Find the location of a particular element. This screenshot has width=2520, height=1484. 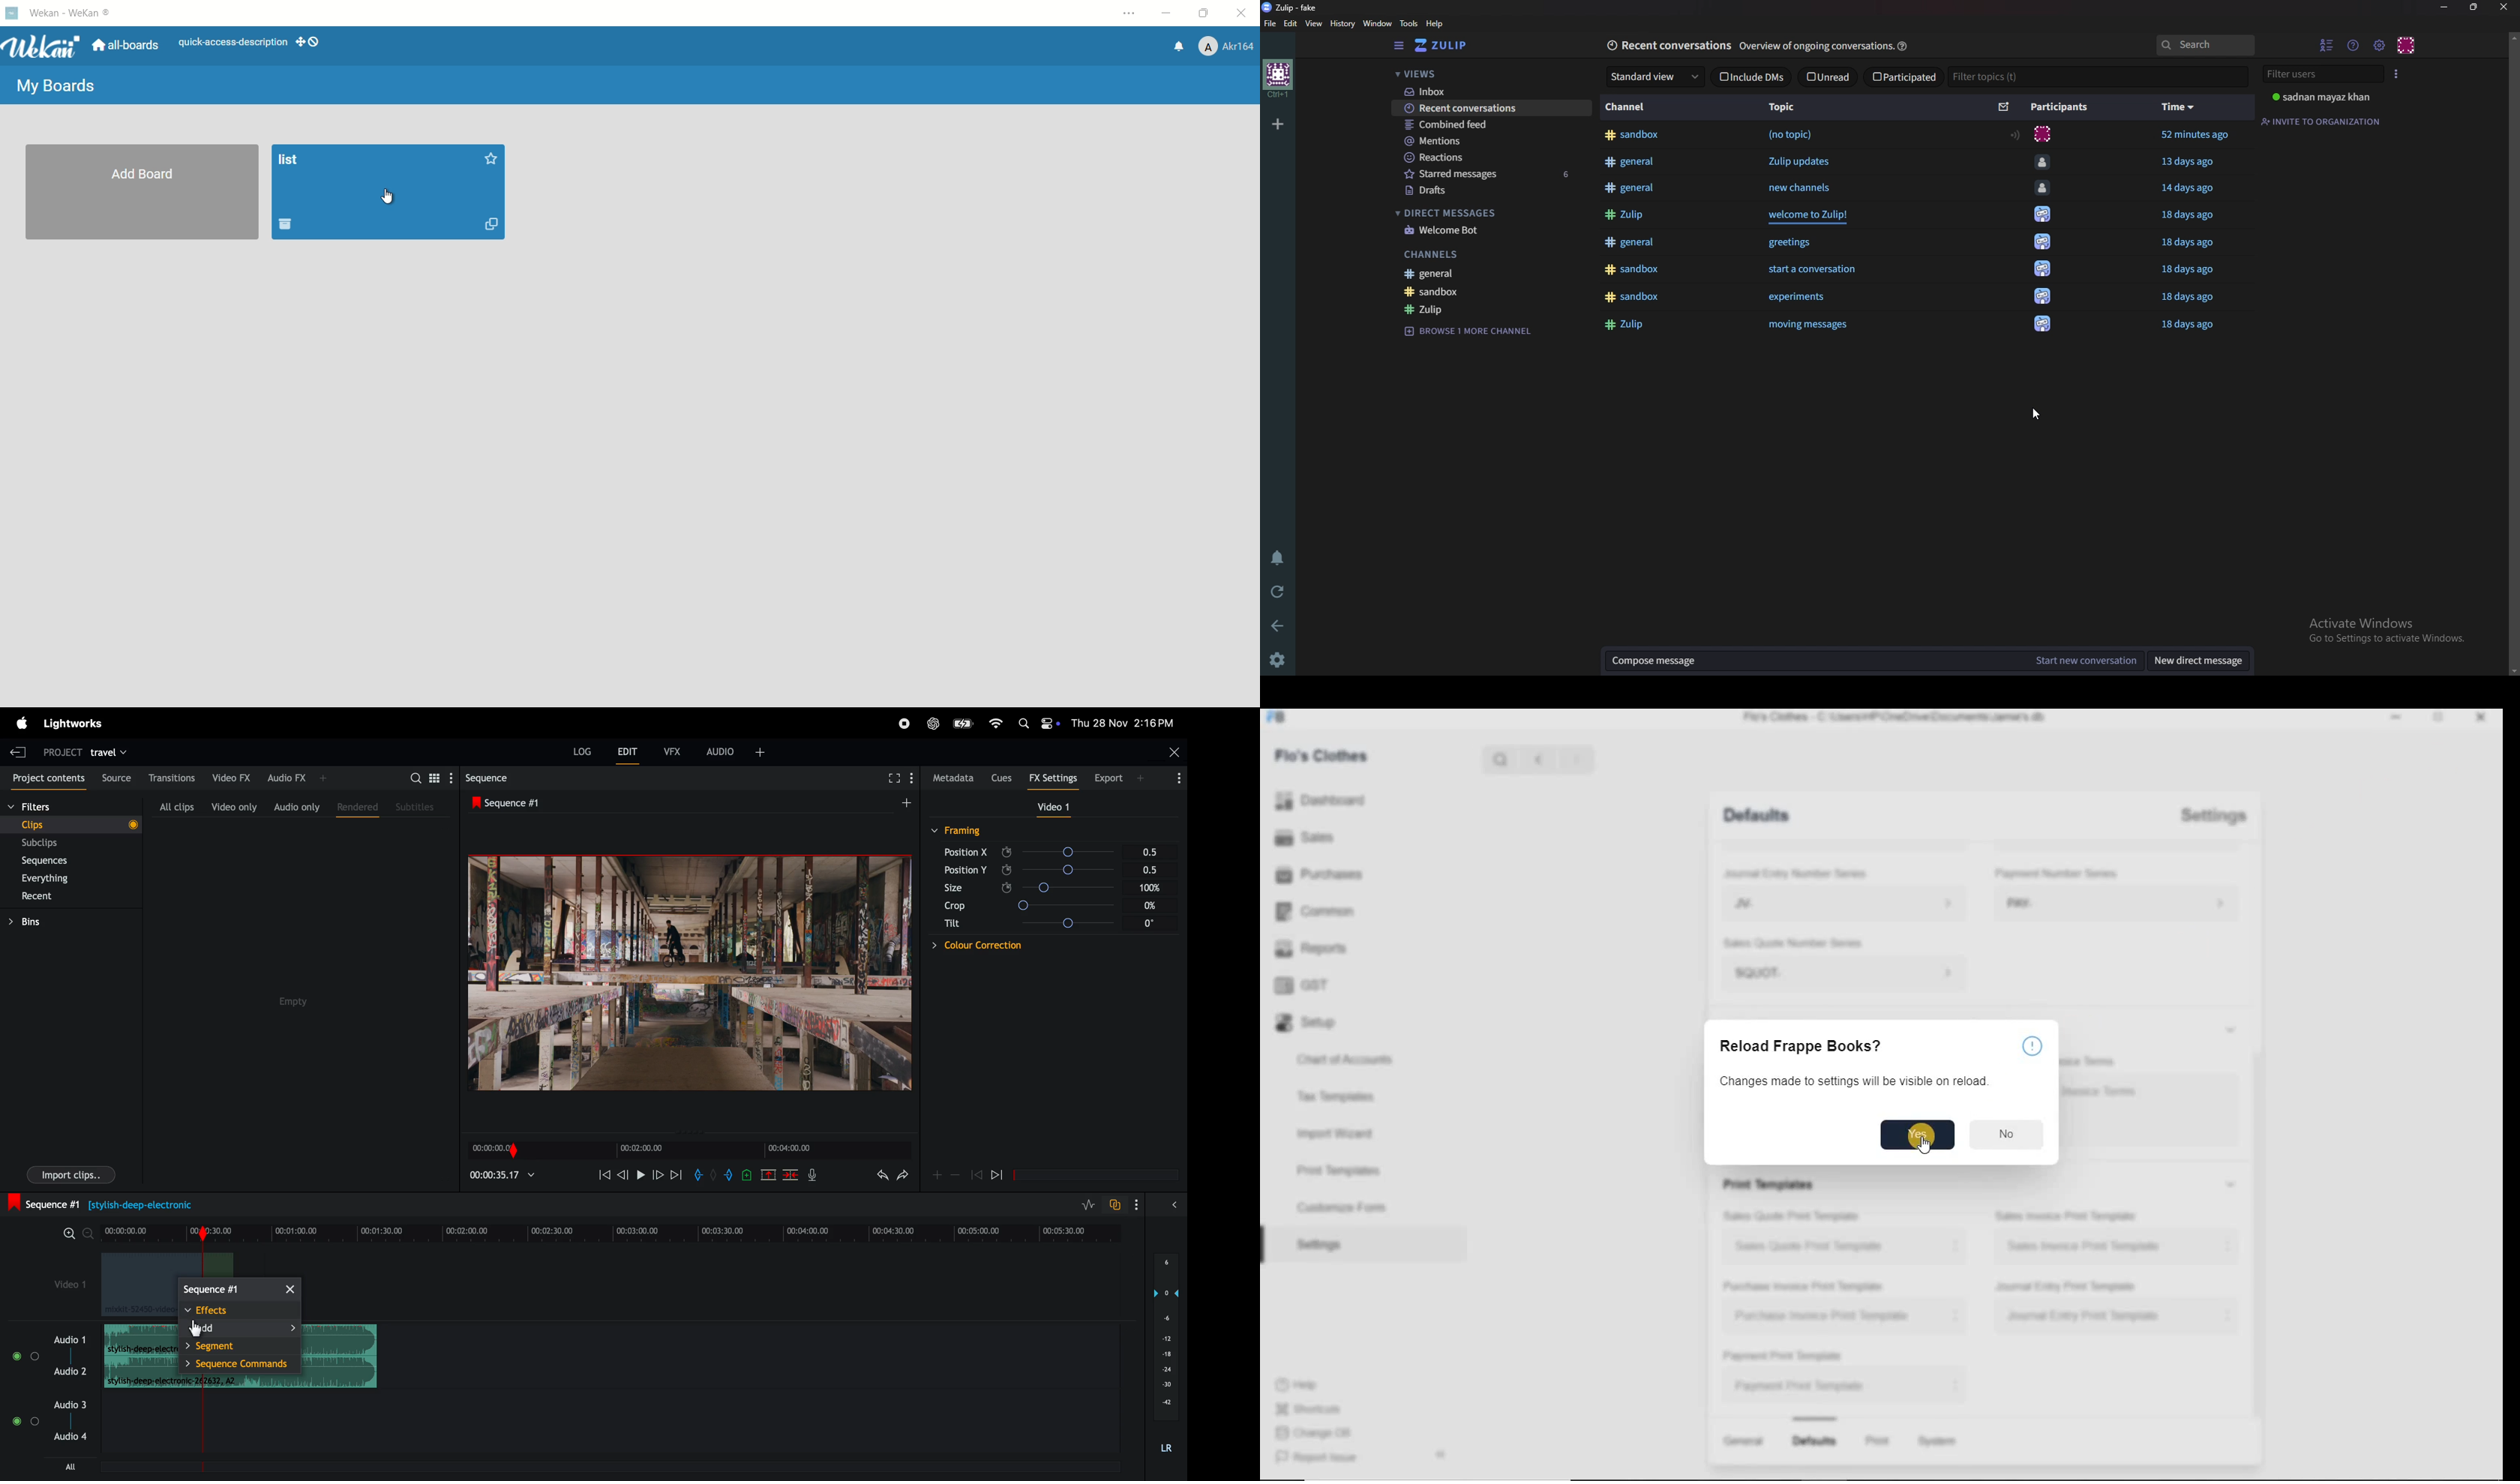

Filter users is located at coordinates (2319, 75).